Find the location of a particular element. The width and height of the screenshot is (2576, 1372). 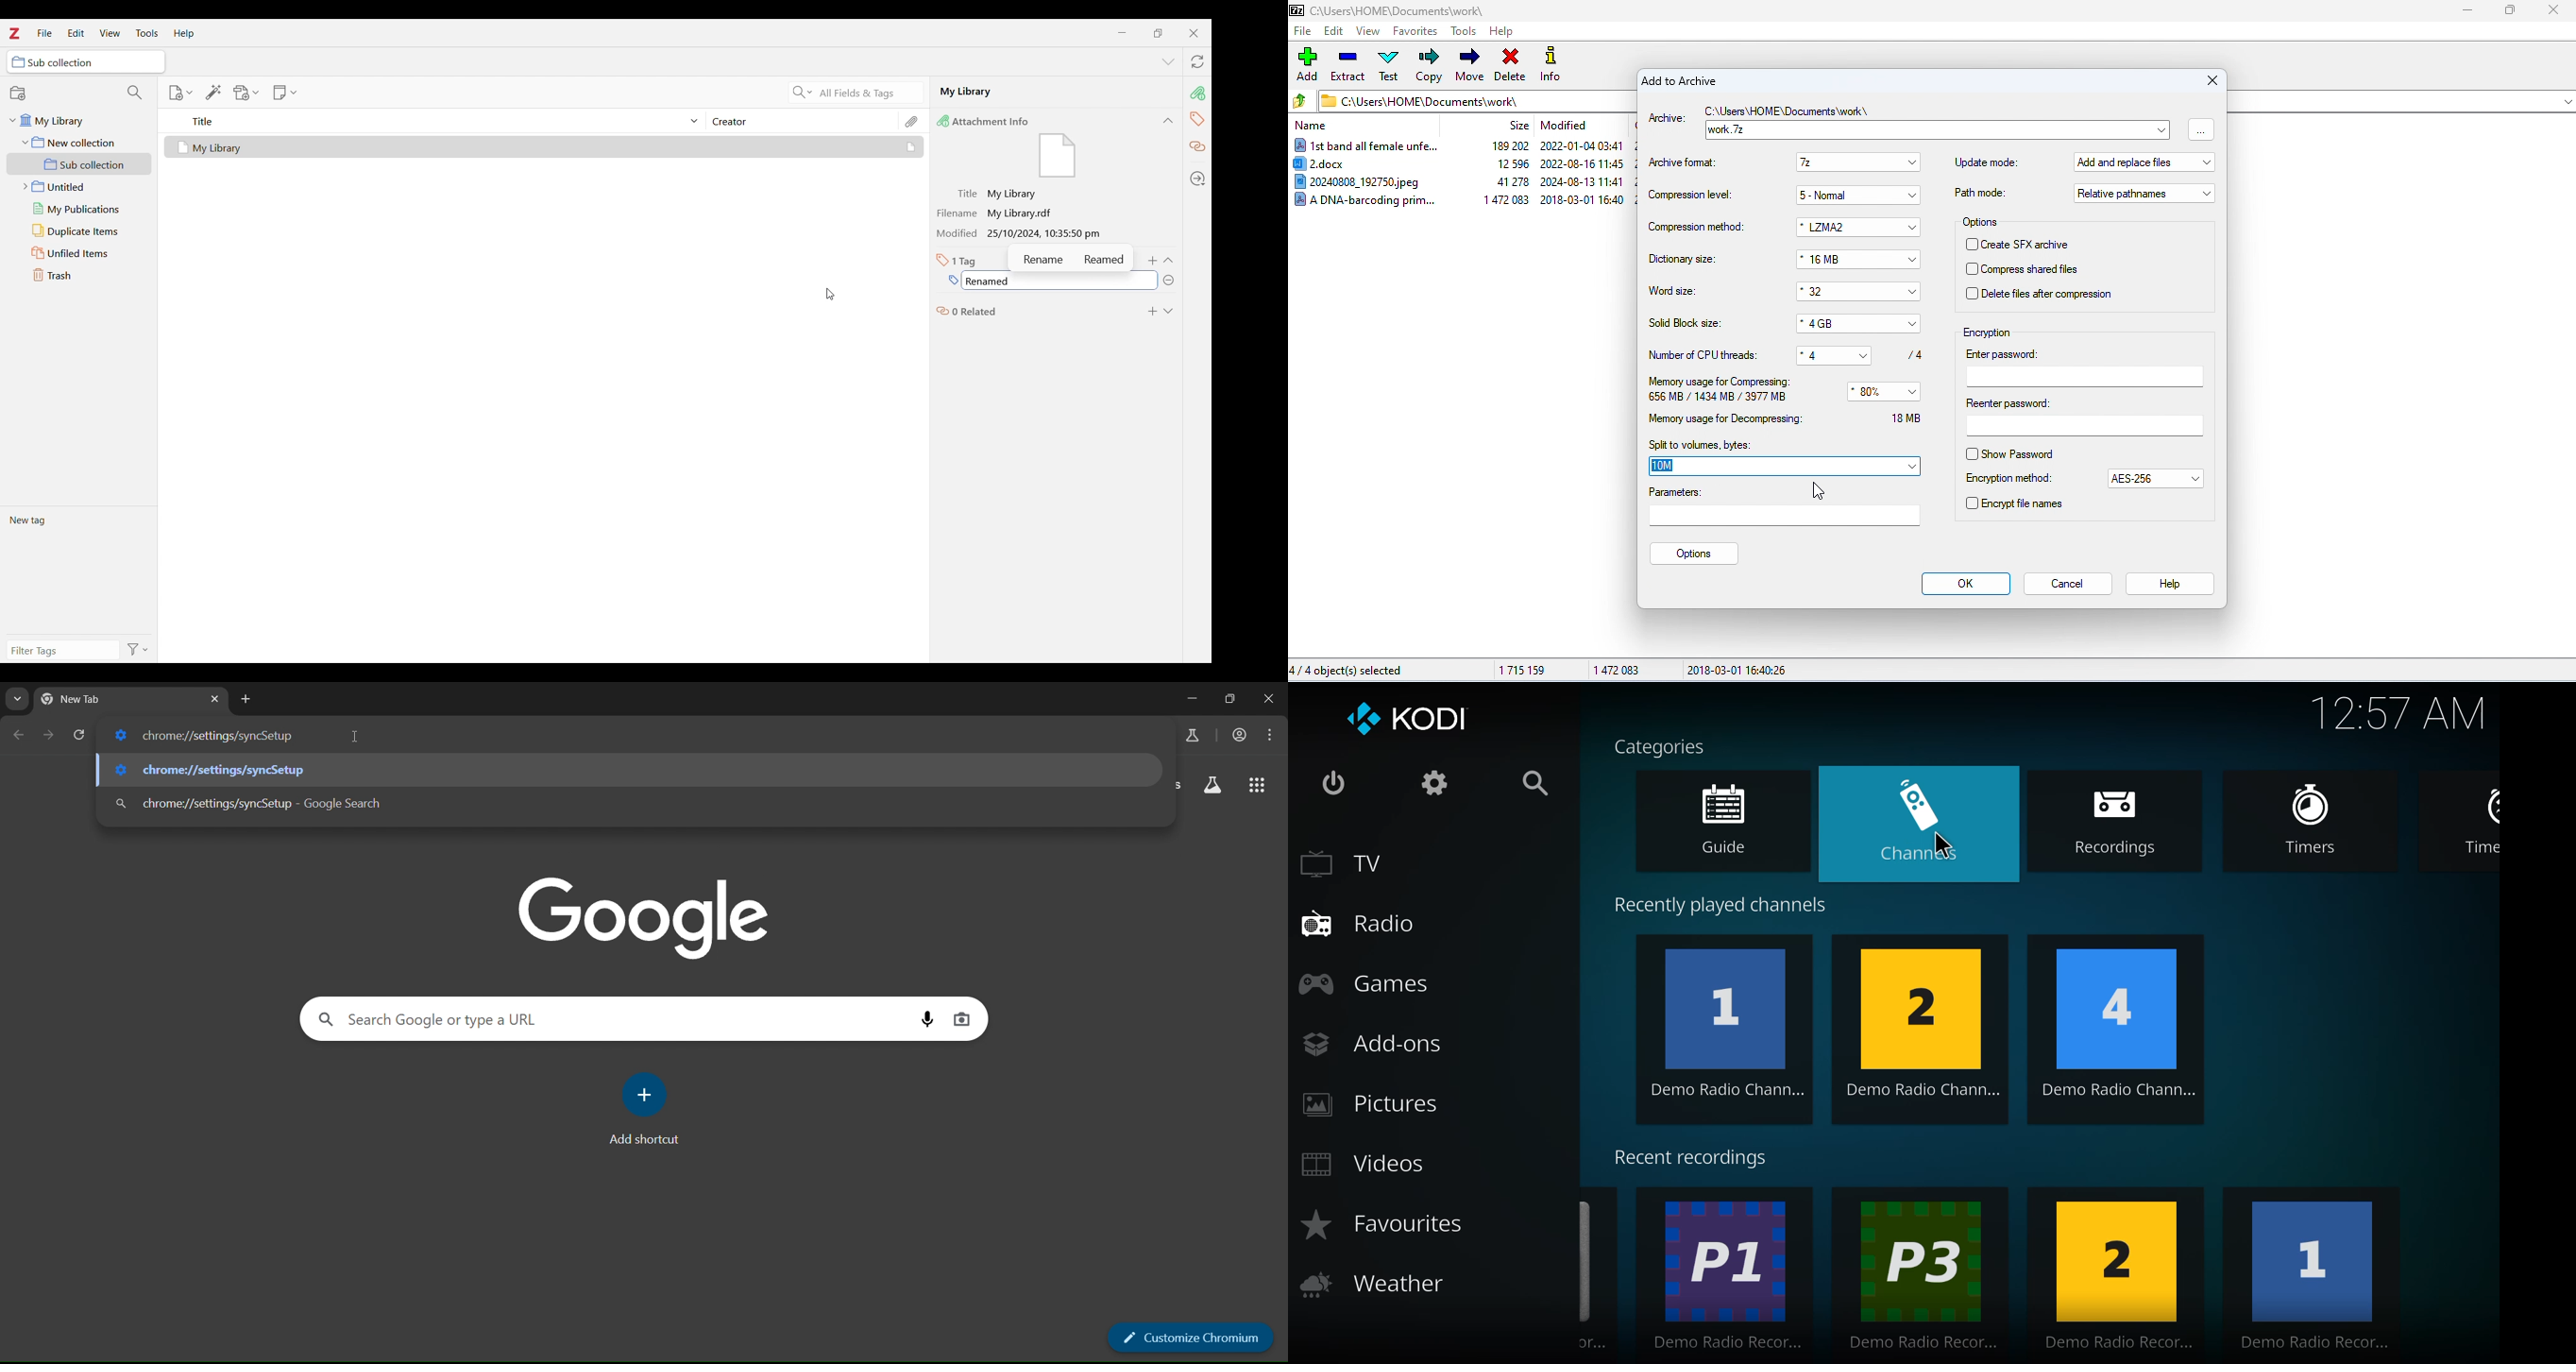

Unfiled items folder is located at coordinates (79, 253).